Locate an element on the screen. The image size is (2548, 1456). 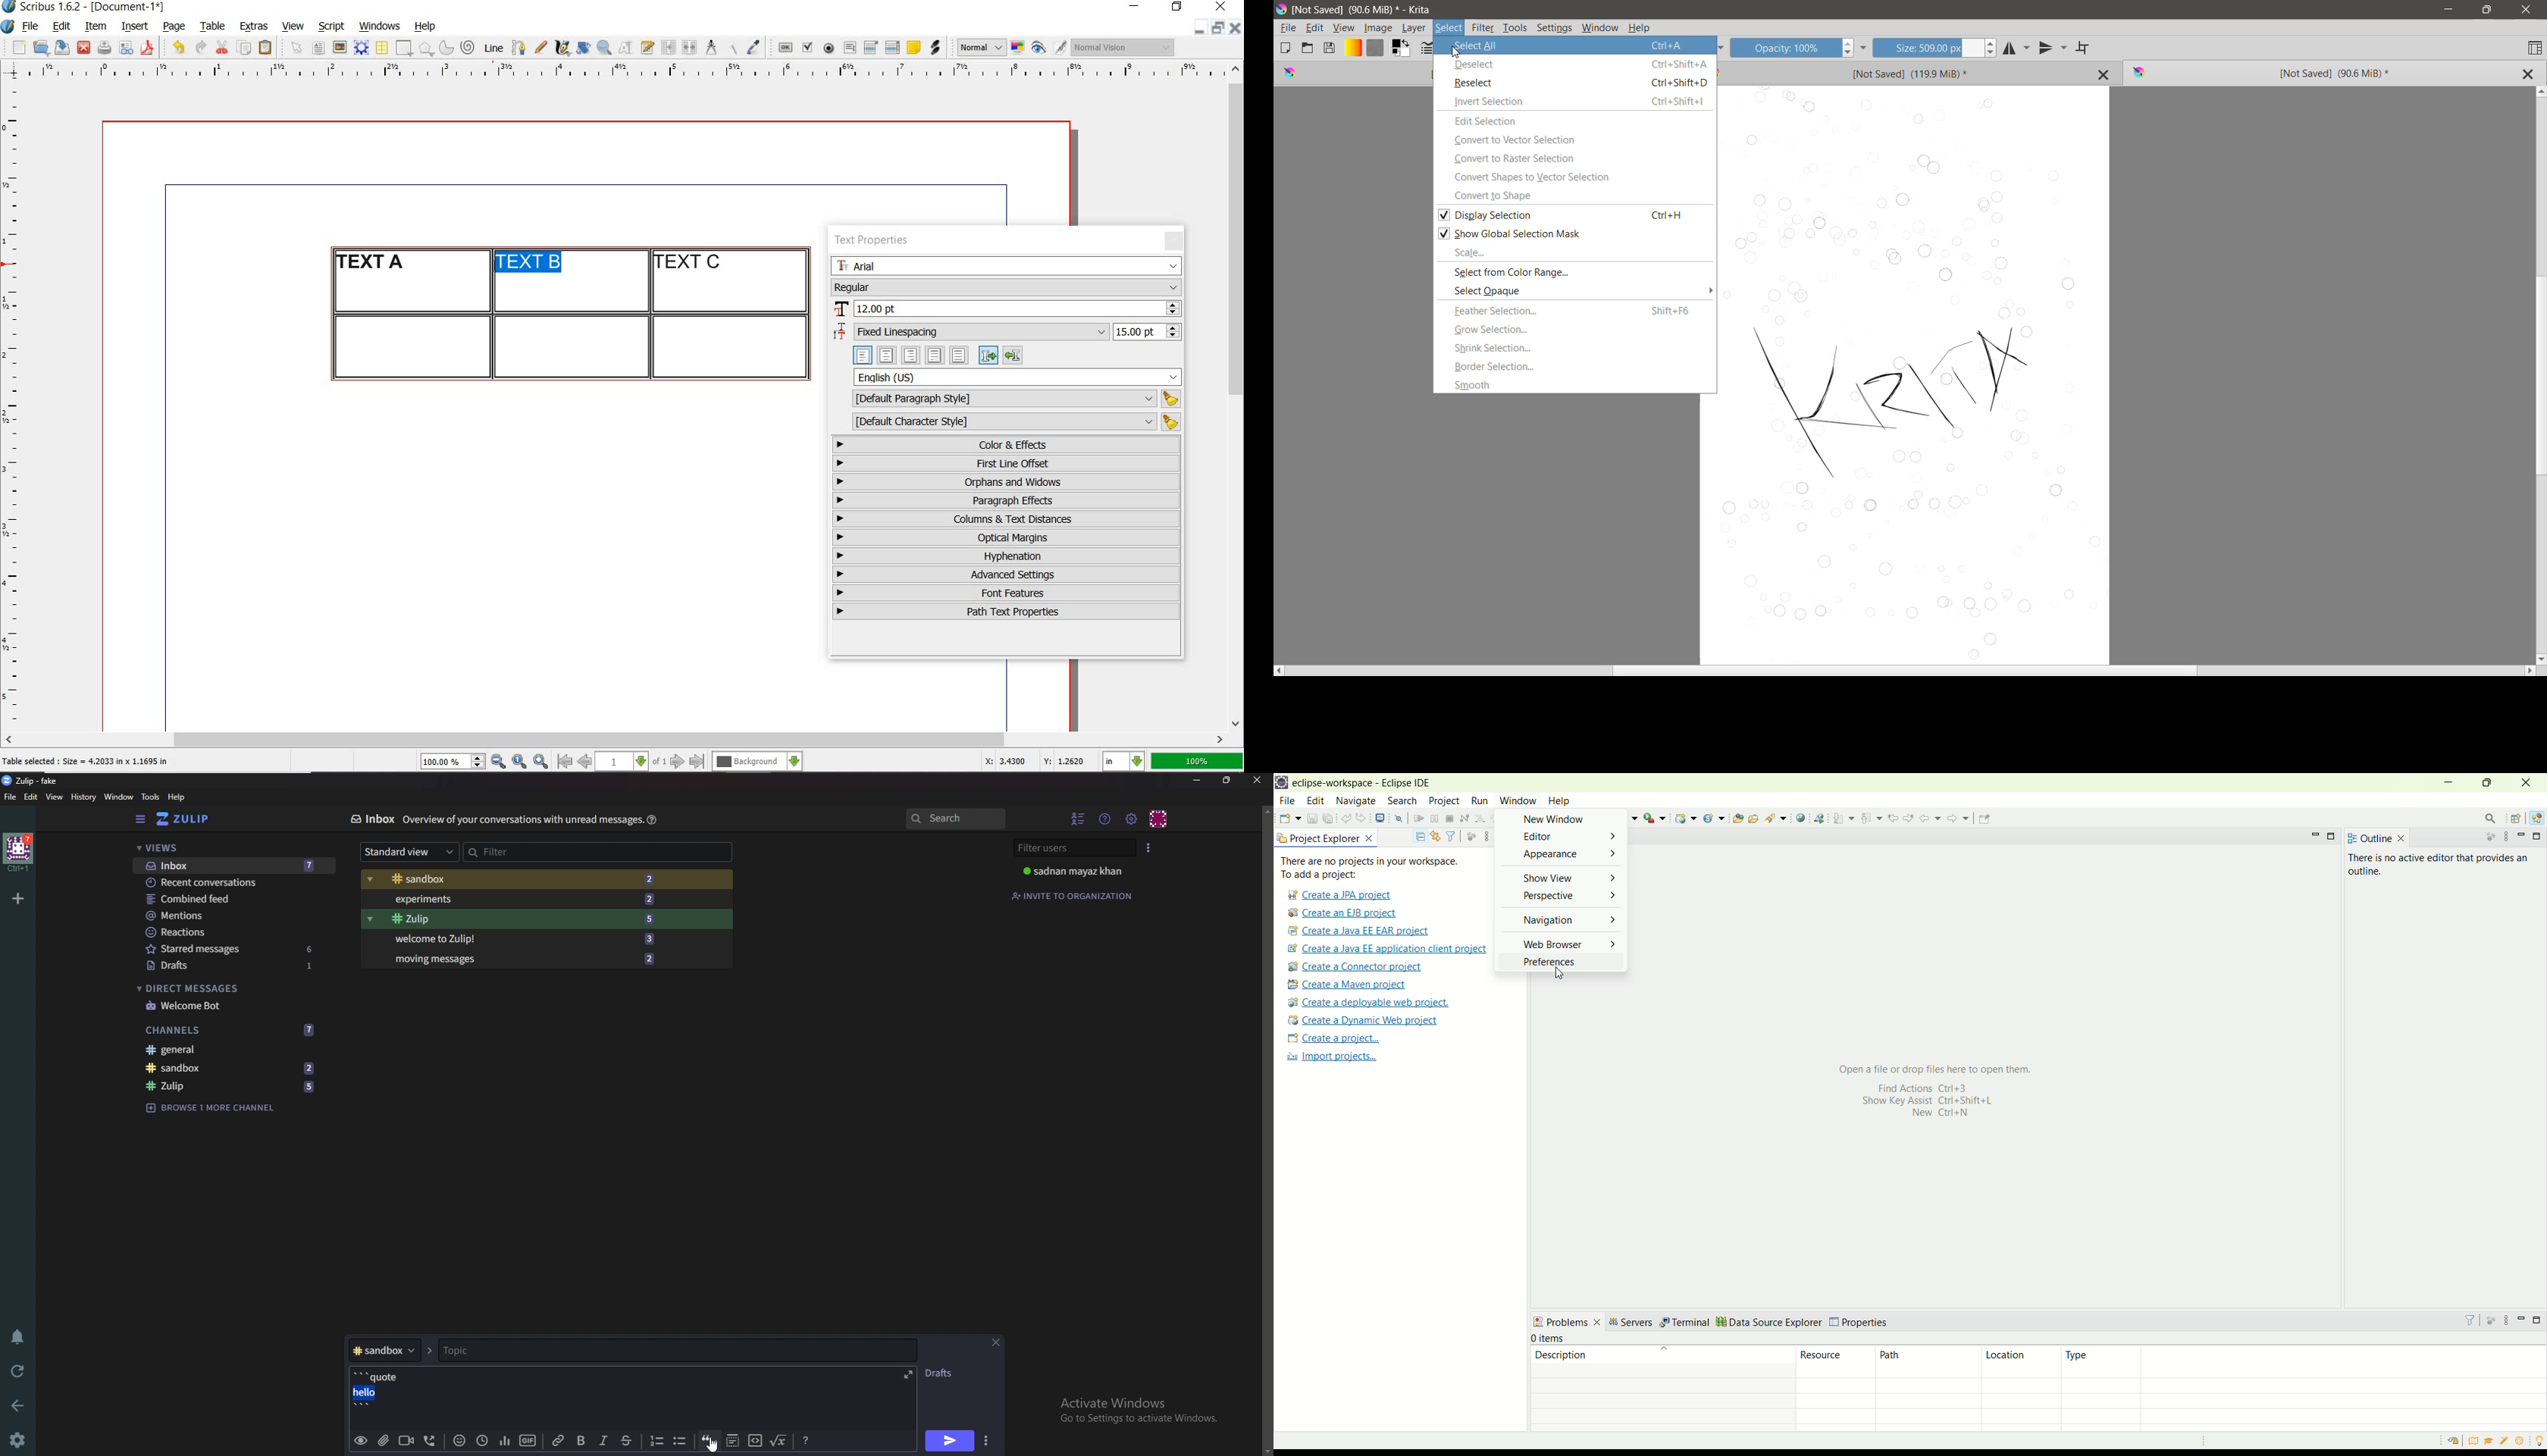
eye dropper is located at coordinates (753, 49).